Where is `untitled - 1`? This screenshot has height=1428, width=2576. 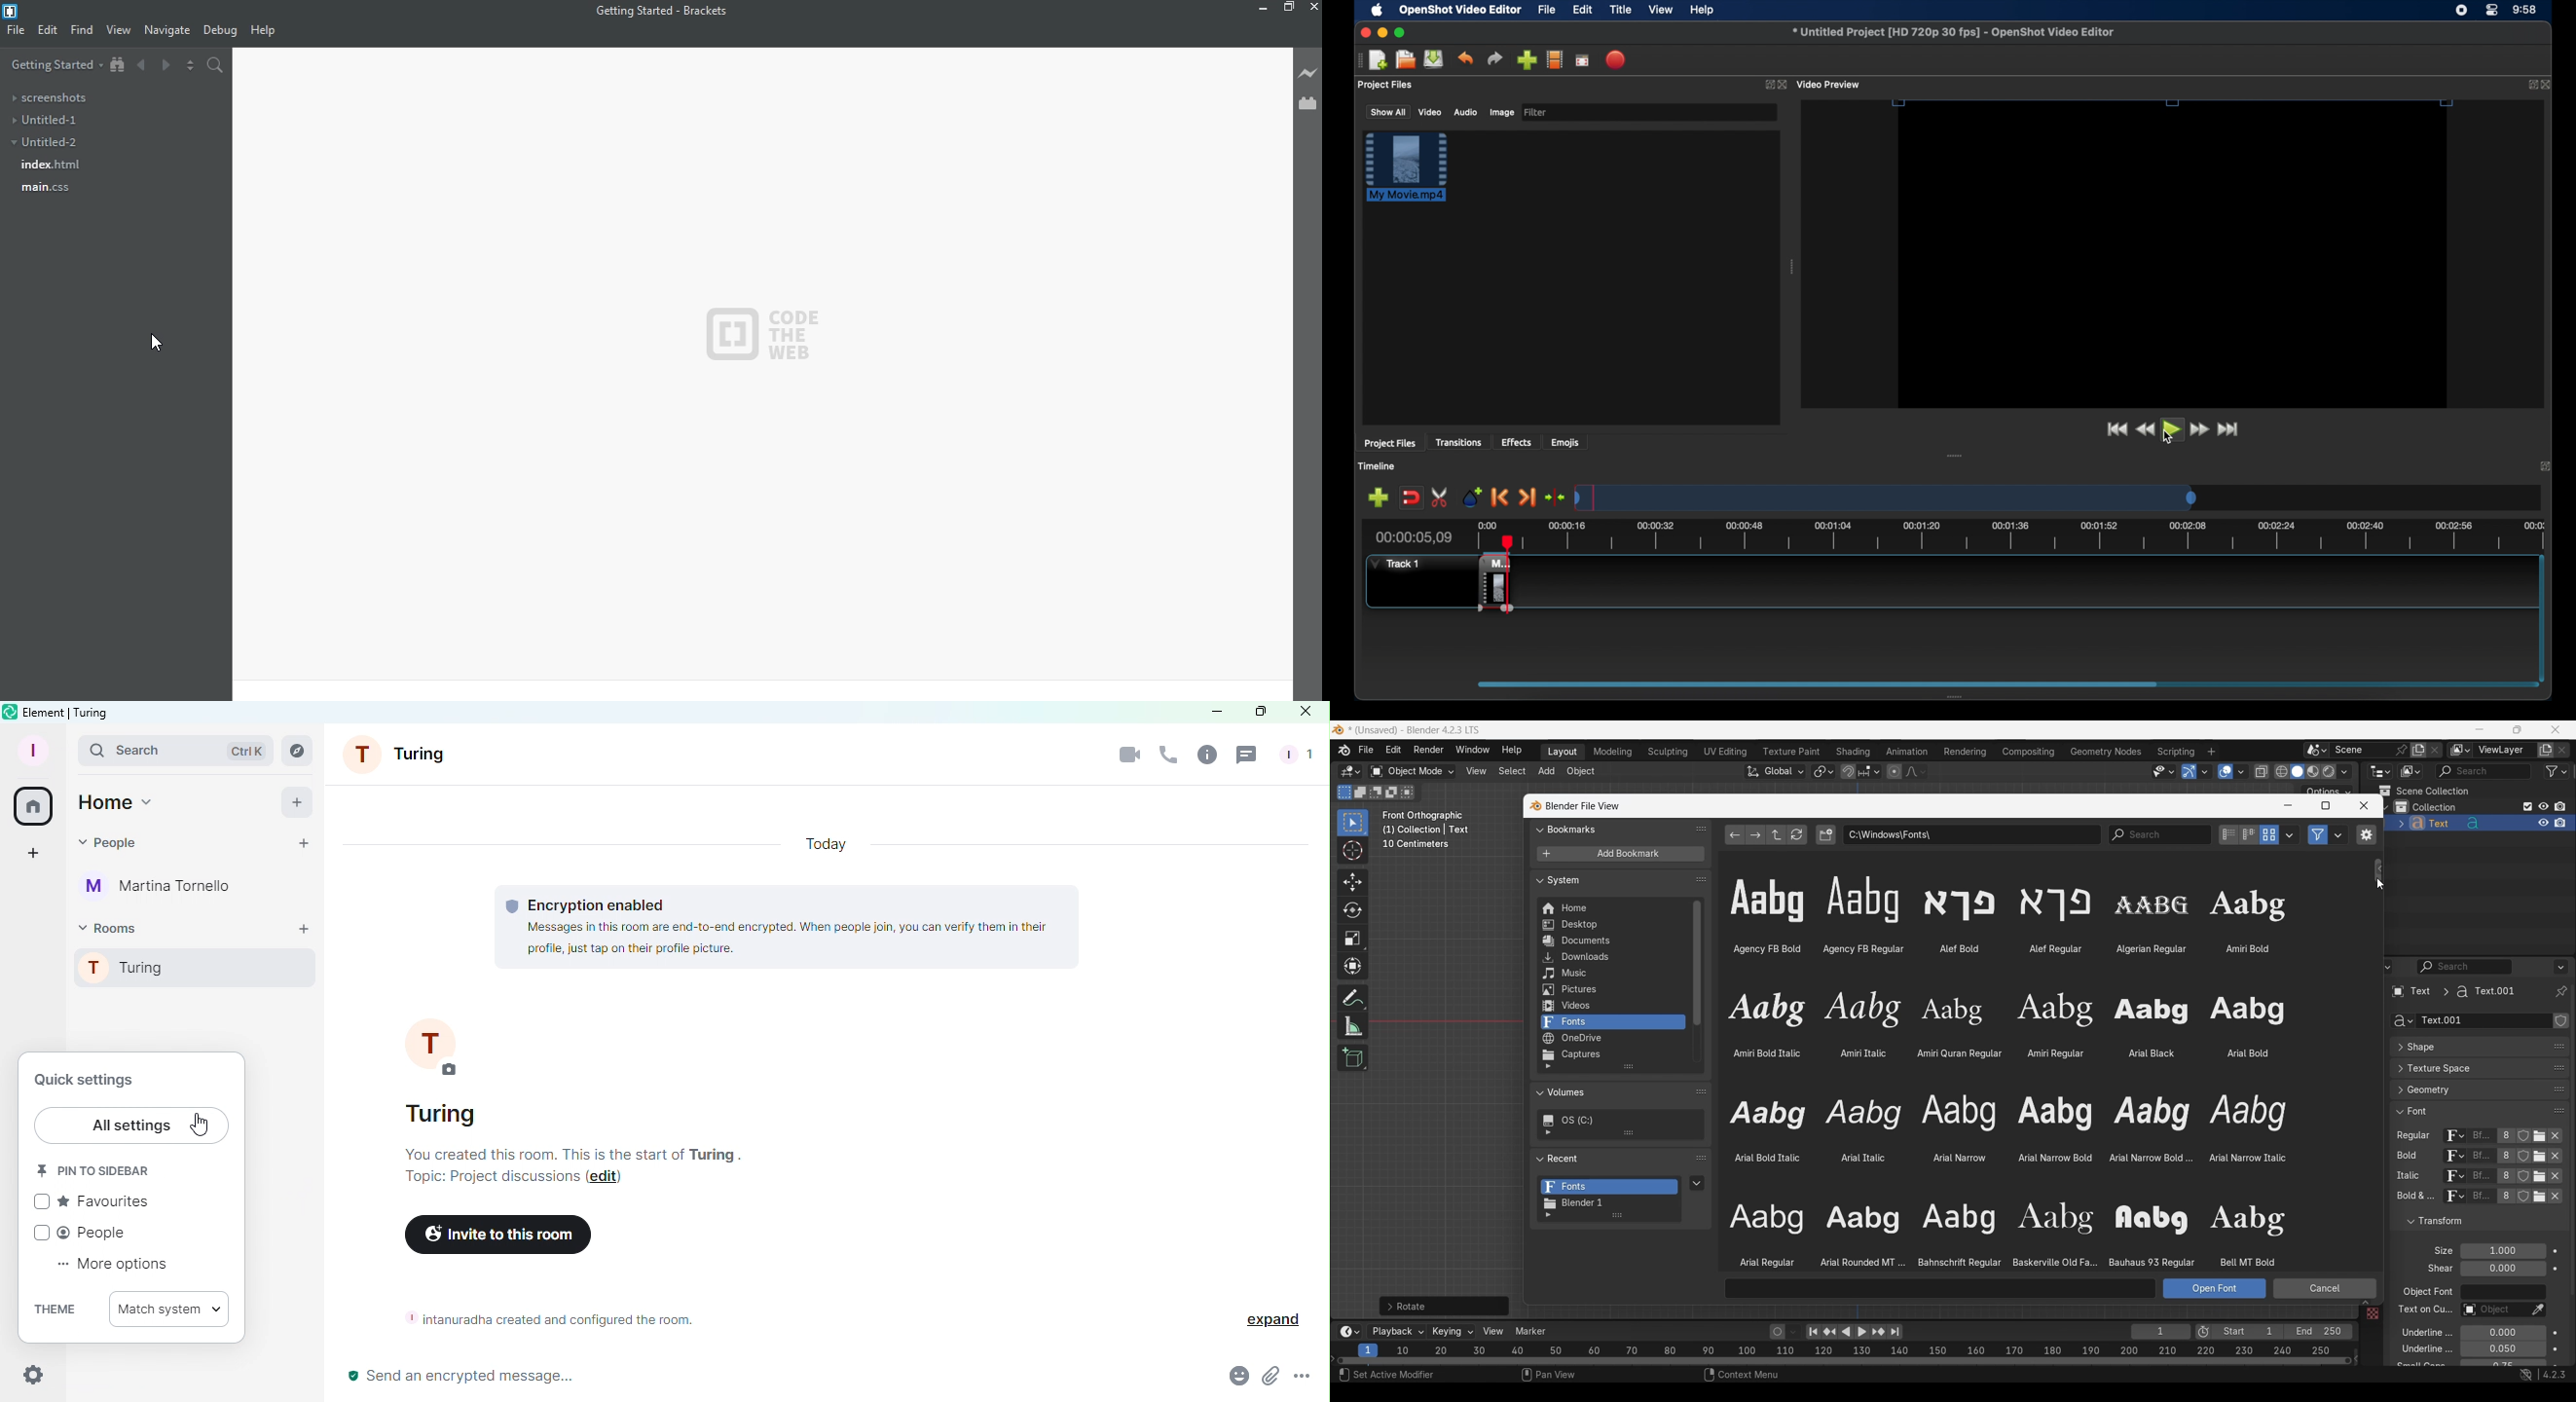
untitled - 1 is located at coordinates (61, 119).